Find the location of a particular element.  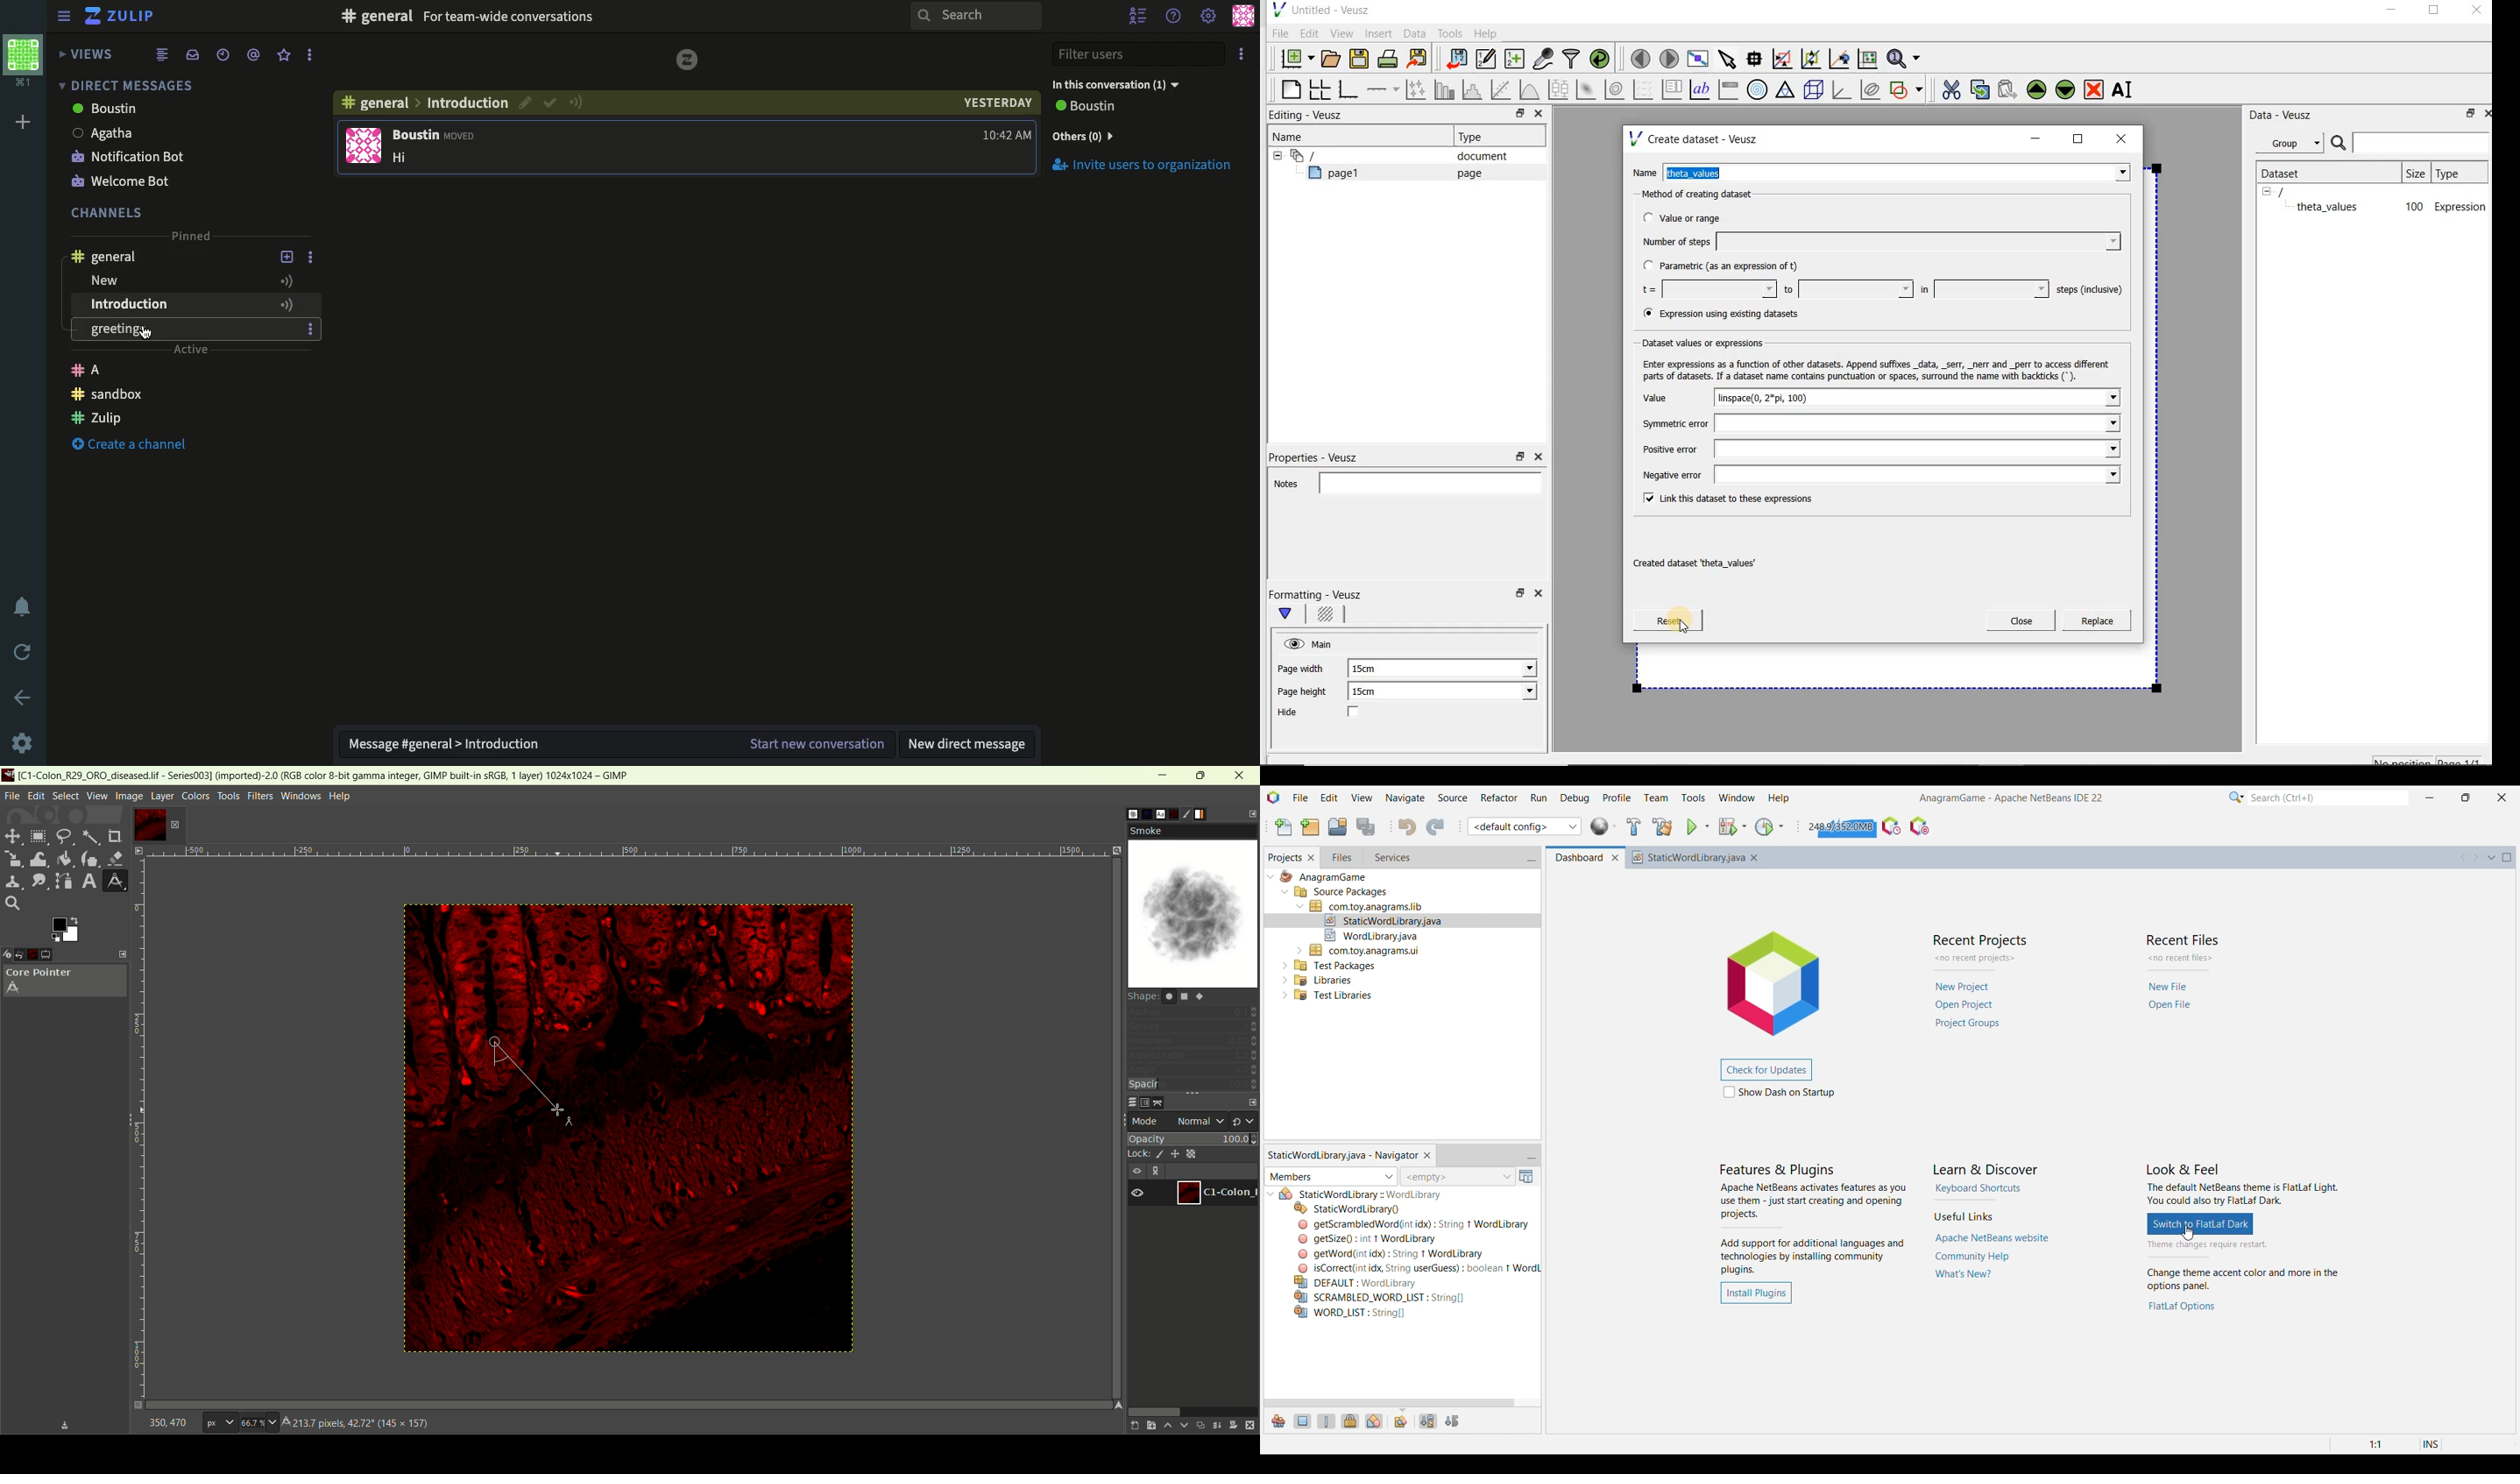

Members/Bean patterns is located at coordinates (1331, 1177).